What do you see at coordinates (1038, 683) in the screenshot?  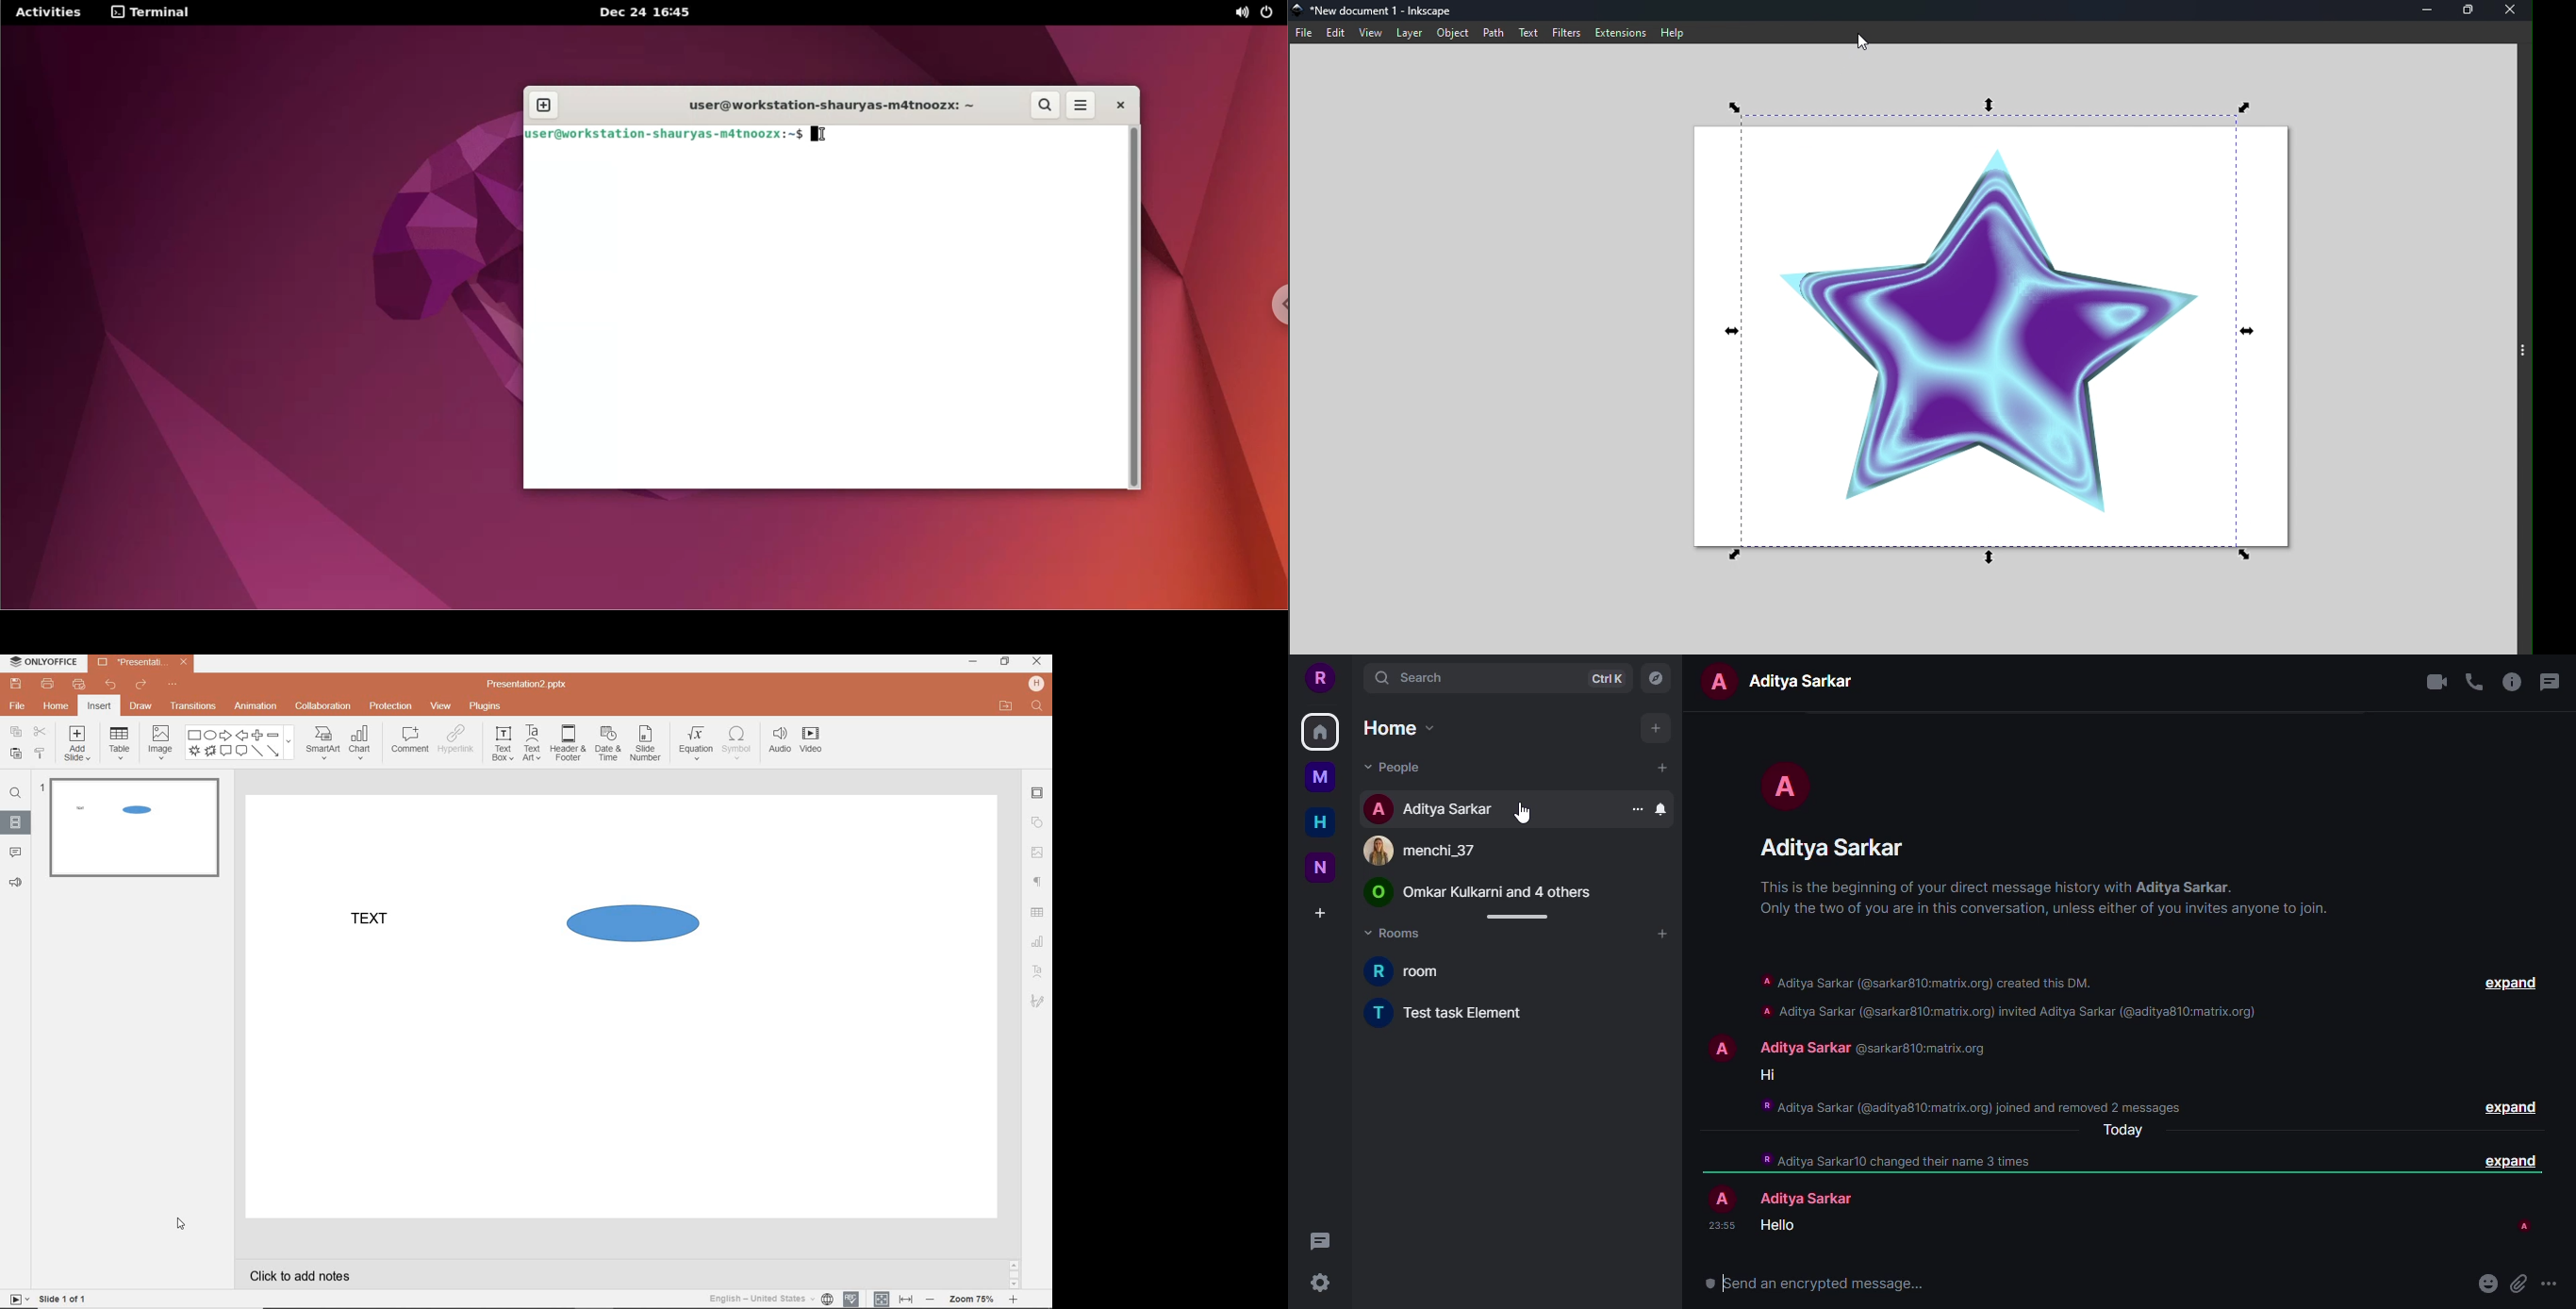 I see `HP` at bounding box center [1038, 683].